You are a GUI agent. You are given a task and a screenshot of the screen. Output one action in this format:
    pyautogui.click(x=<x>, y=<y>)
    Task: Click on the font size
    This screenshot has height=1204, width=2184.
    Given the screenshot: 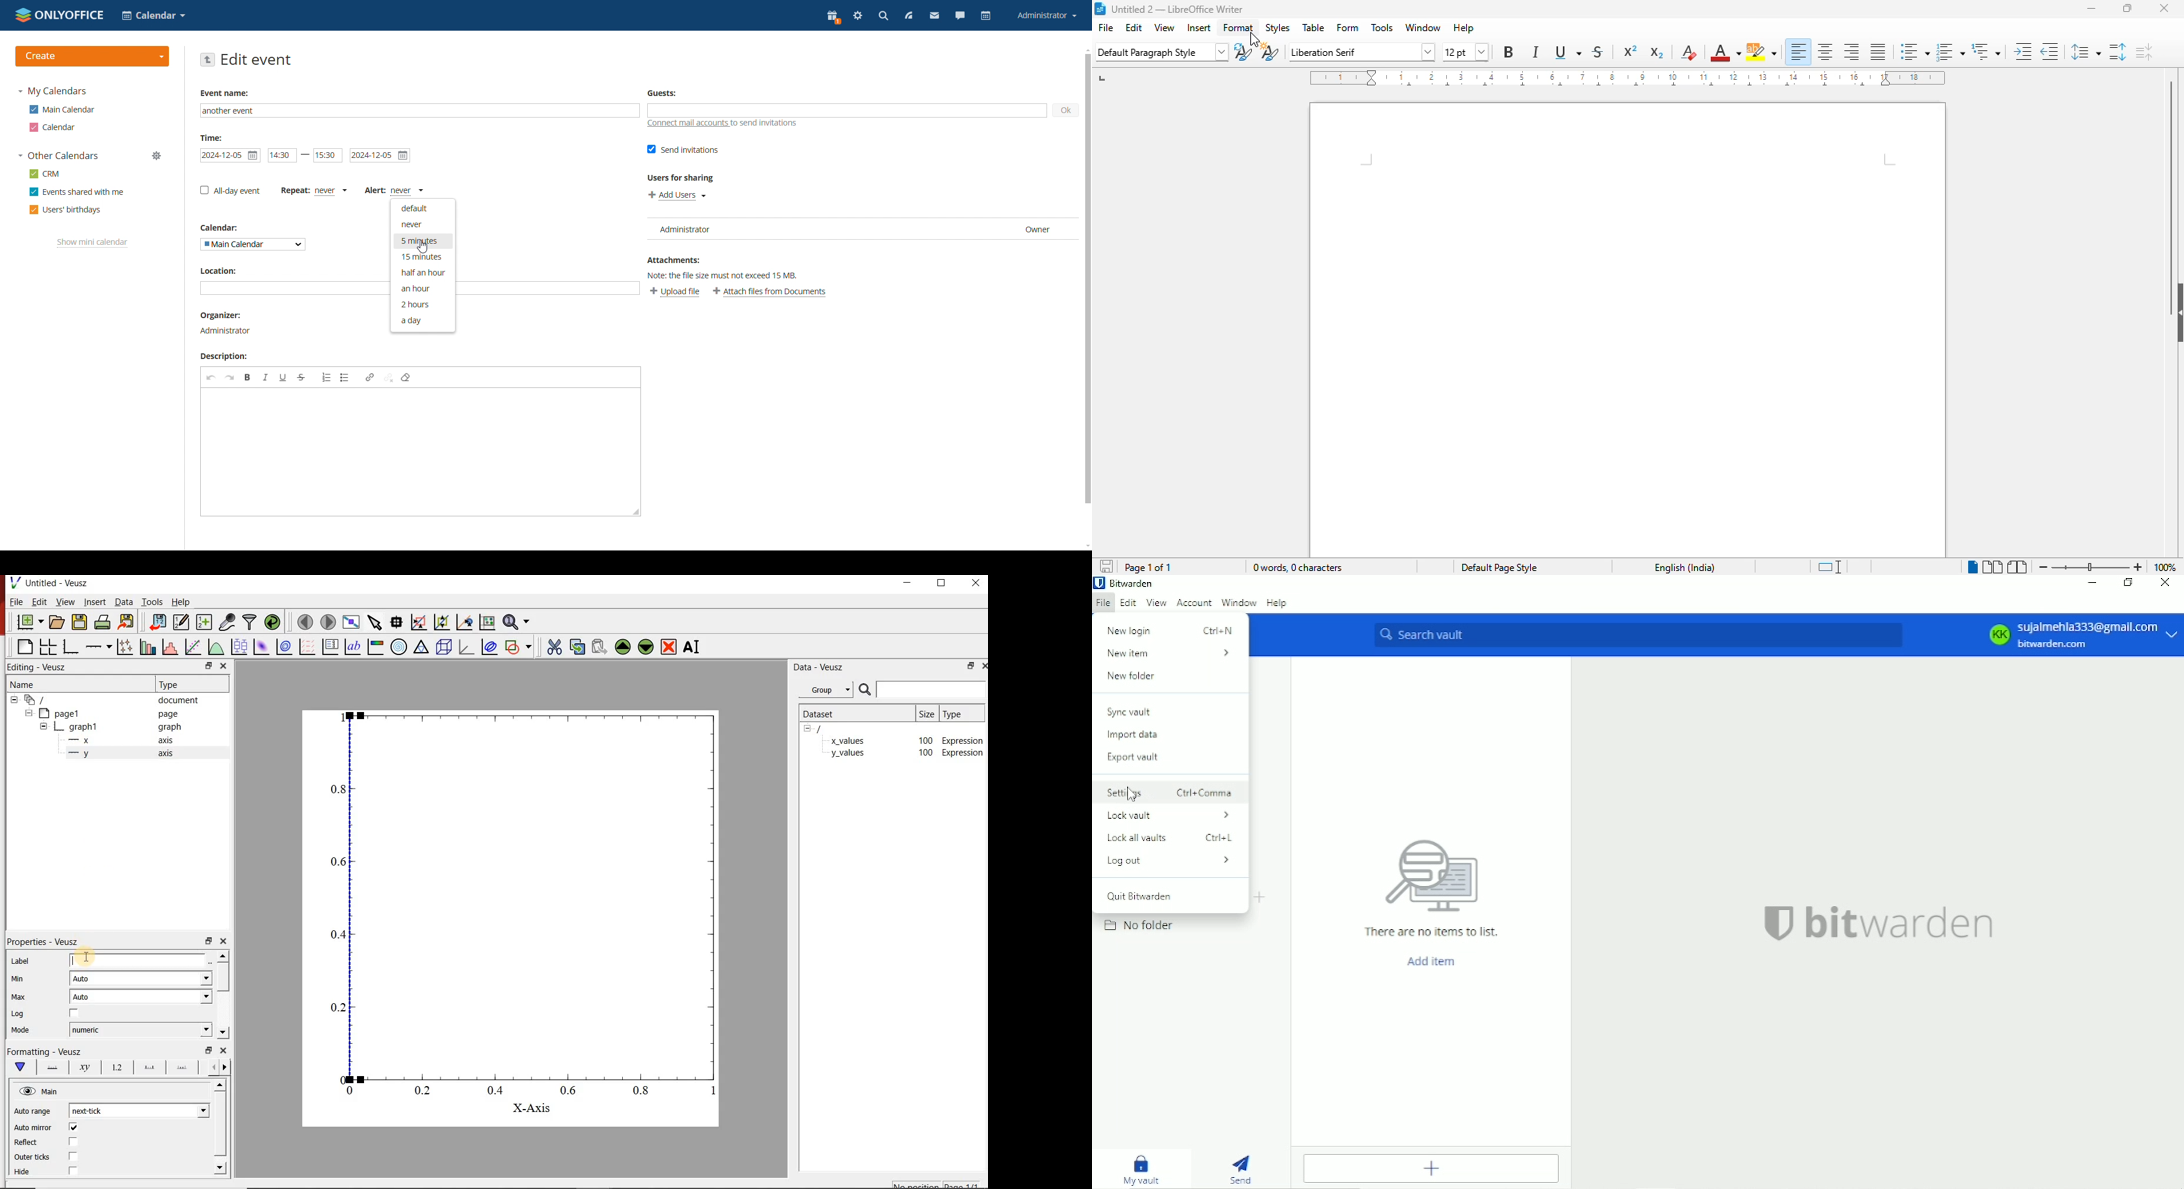 What is the action you would take?
    pyautogui.click(x=1466, y=53)
    